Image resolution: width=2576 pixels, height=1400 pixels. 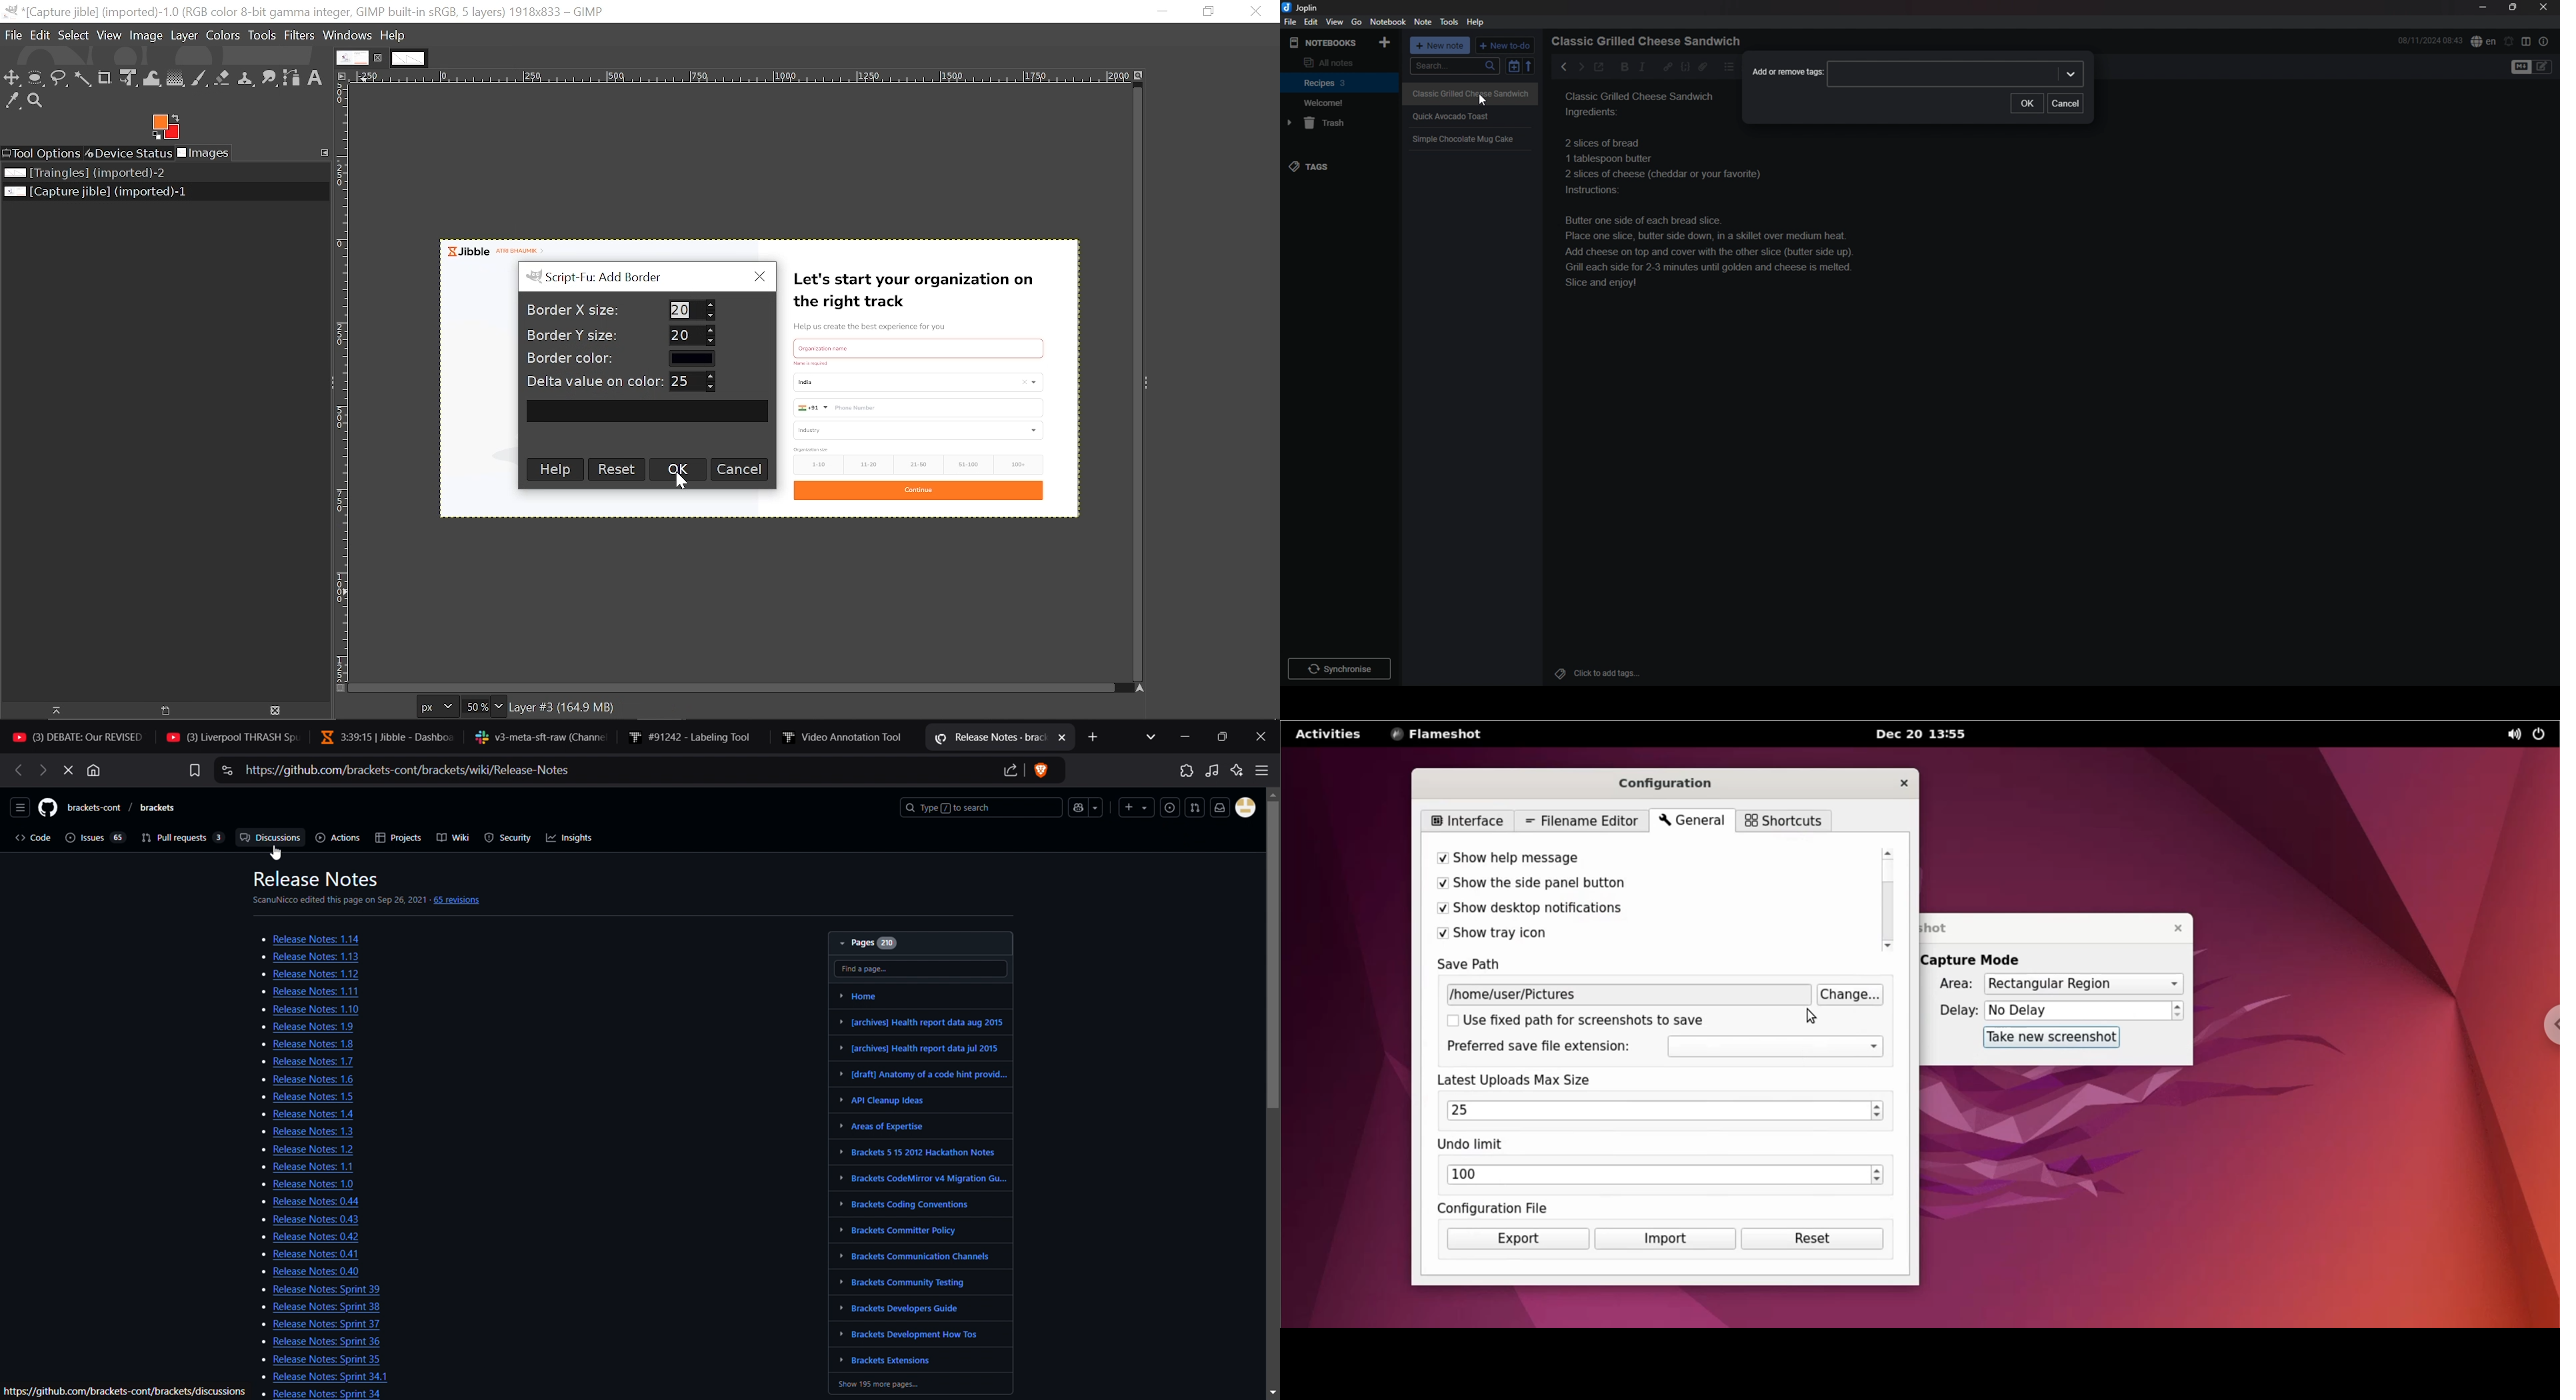 I want to click on recipe, so click(x=1451, y=115).